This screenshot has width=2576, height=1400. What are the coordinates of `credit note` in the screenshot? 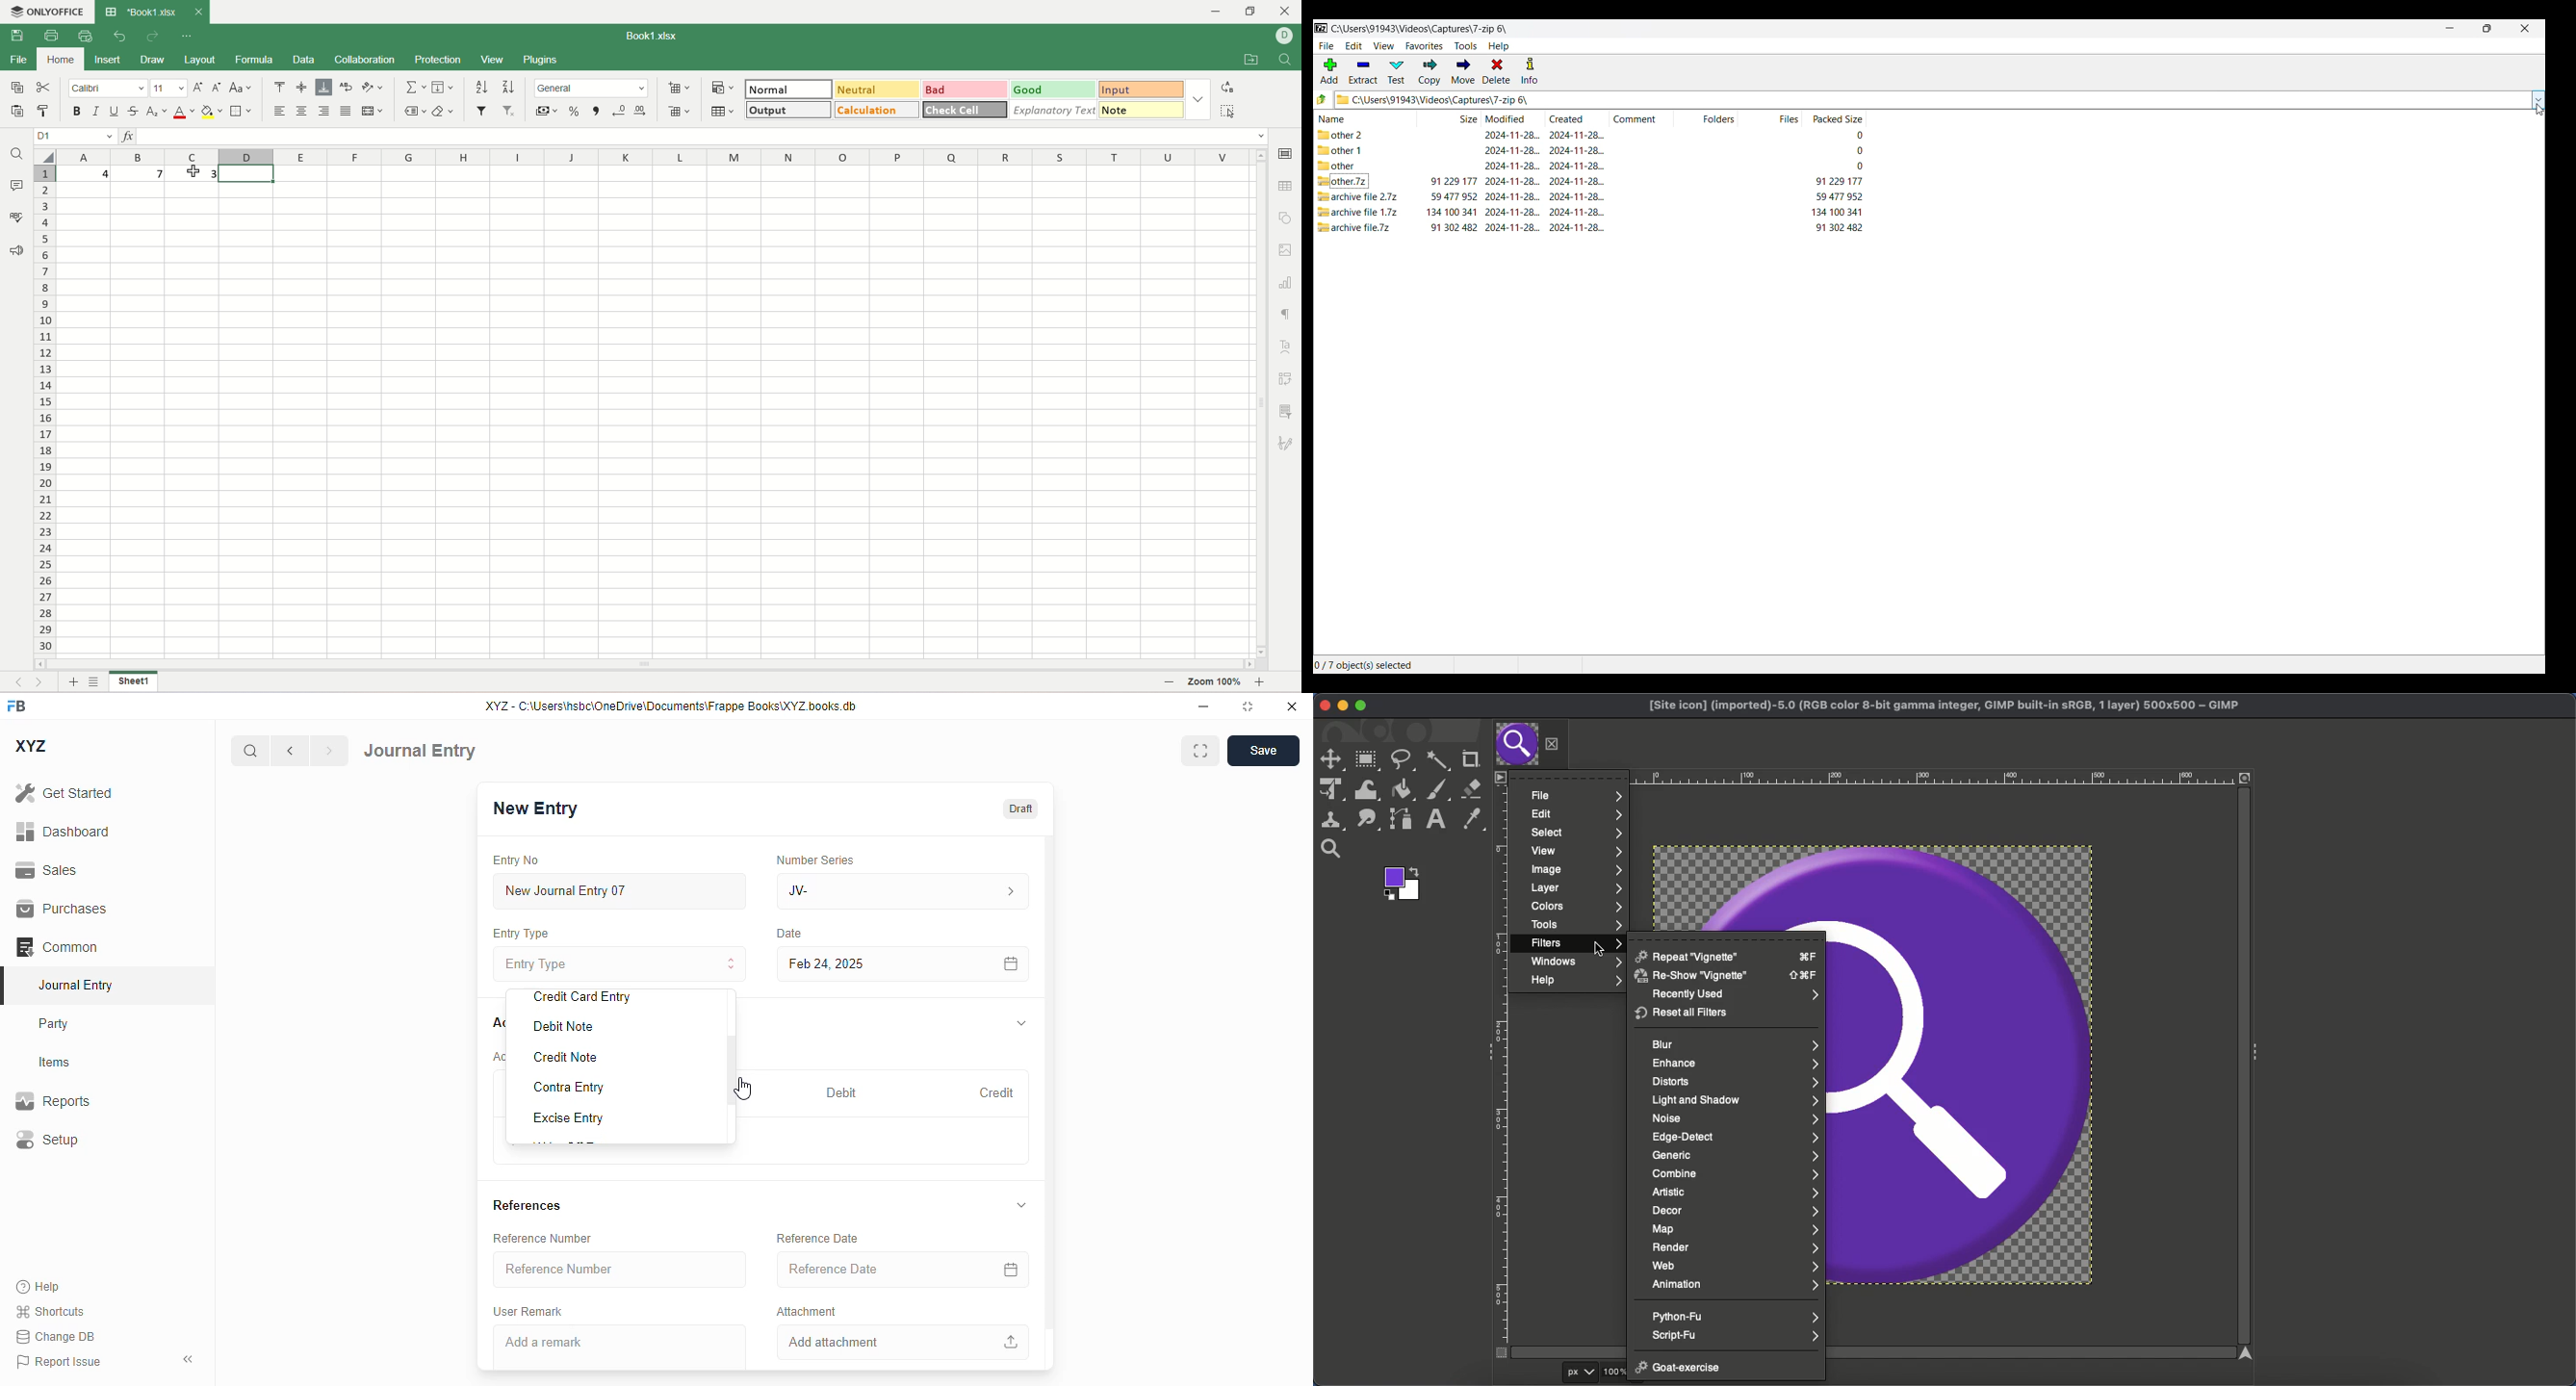 It's located at (565, 1058).